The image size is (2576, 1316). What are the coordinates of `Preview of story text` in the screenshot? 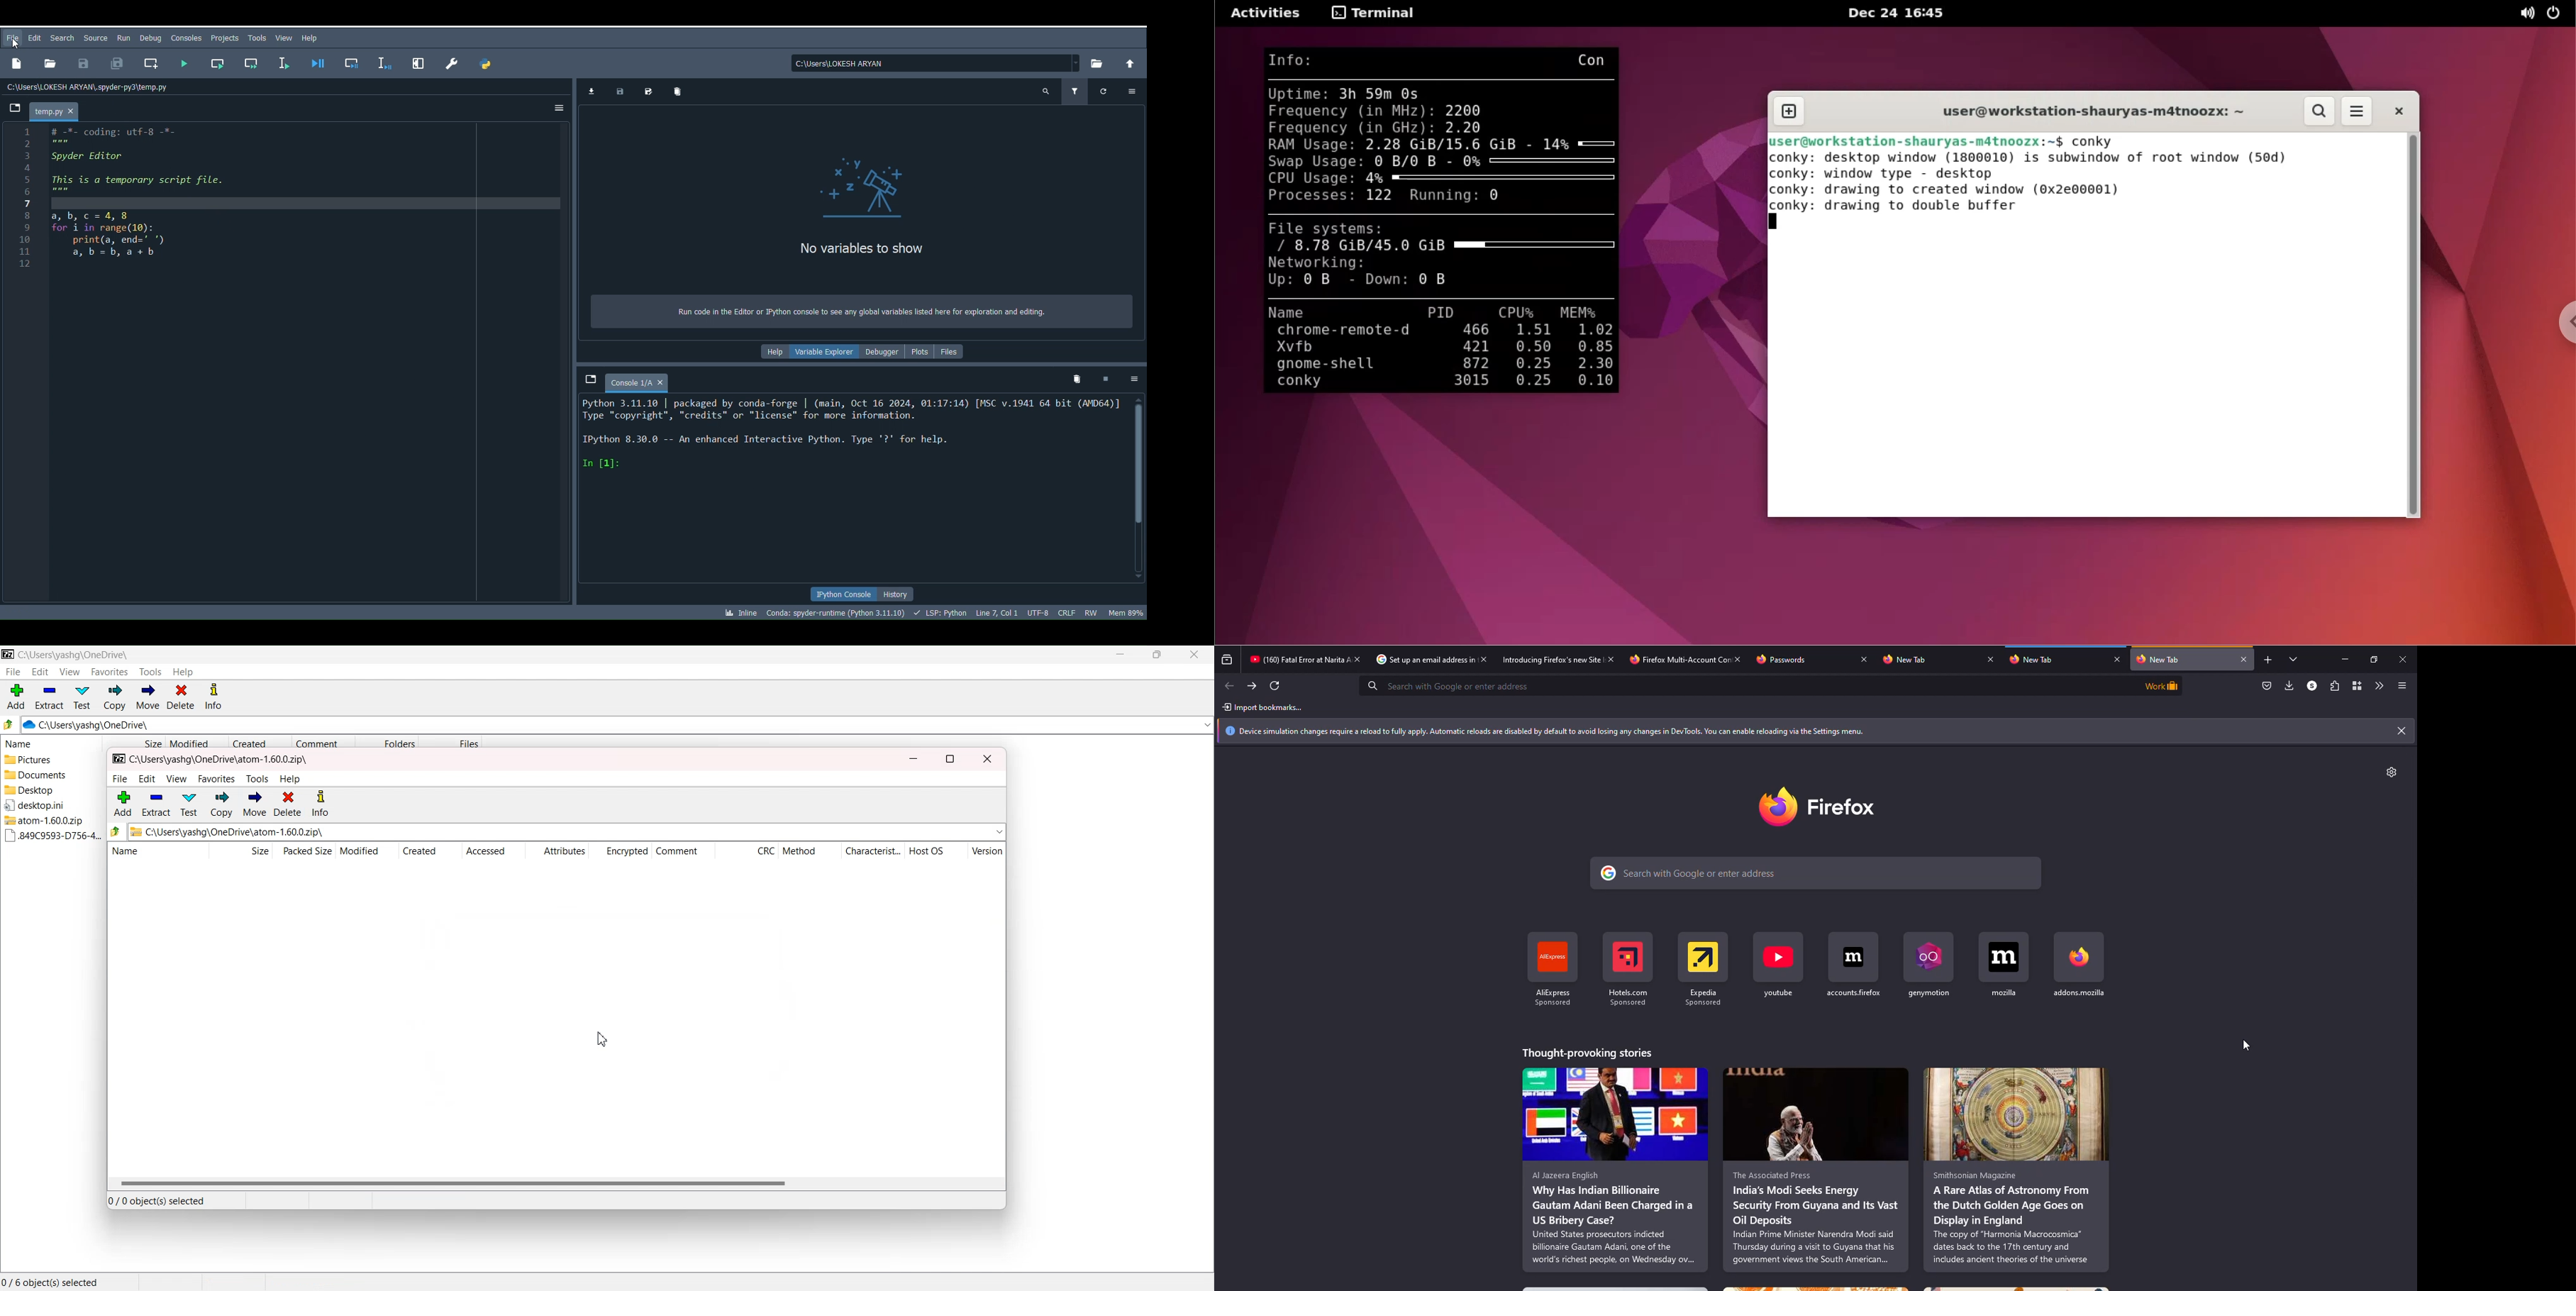 It's located at (1815, 1218).